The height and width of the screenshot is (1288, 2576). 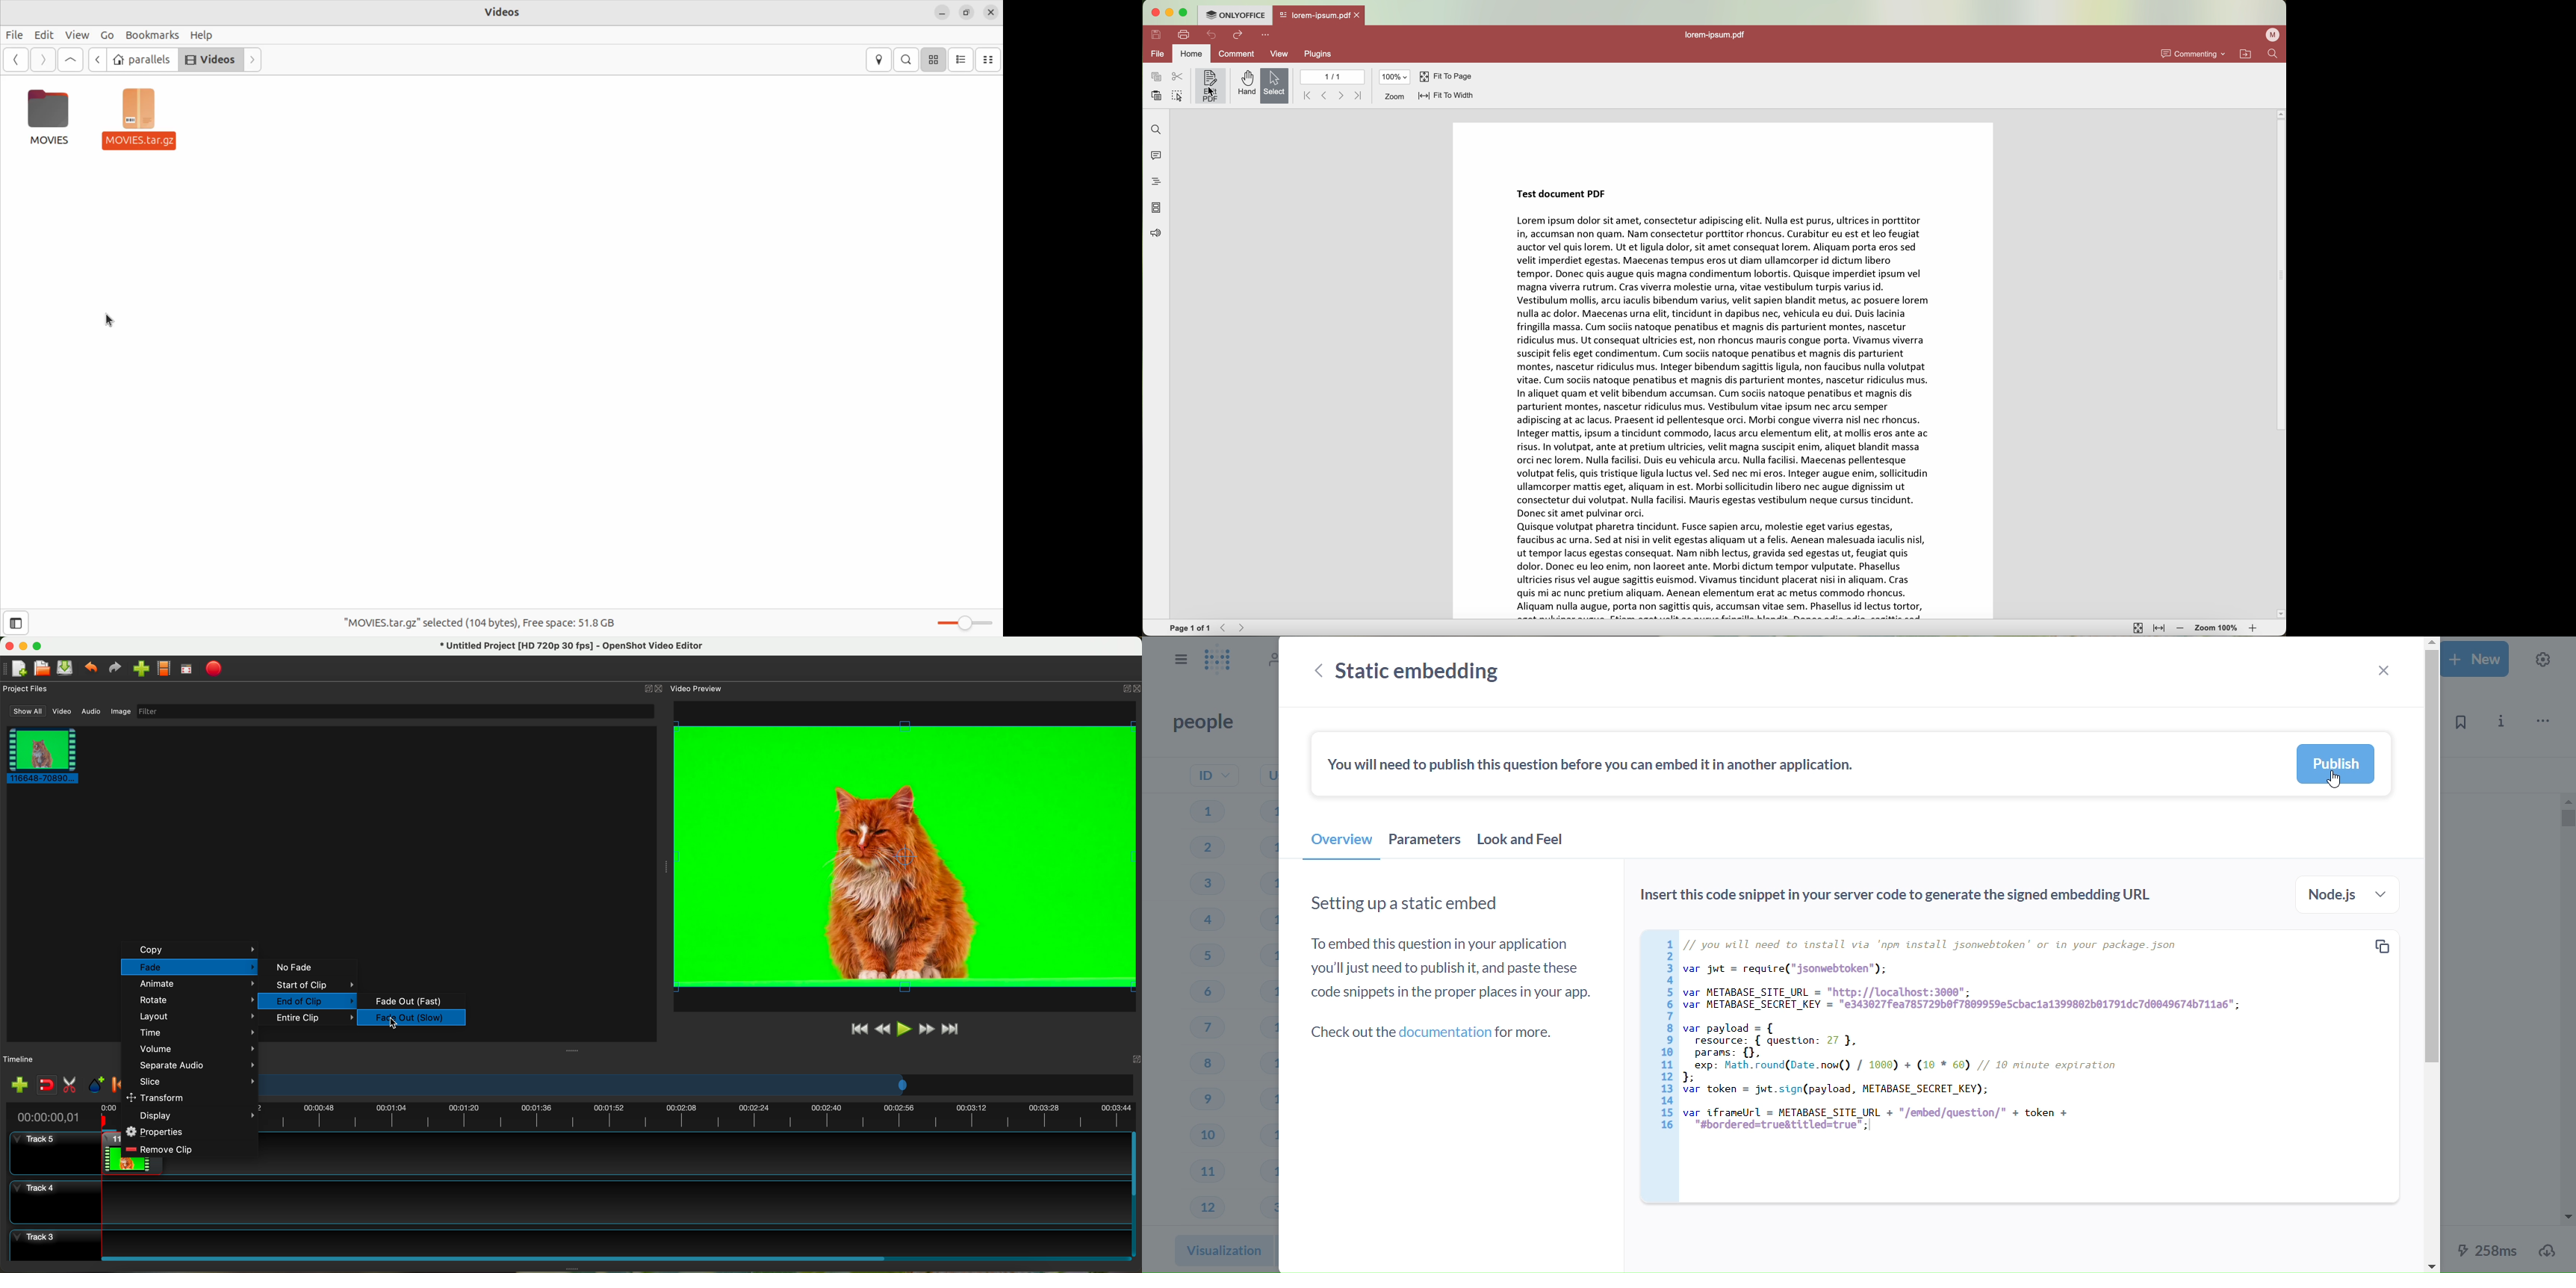 What do you see at coordinates (1319, 16) in the screenshot?
I see `open file` at bounding box center [1319, 16].